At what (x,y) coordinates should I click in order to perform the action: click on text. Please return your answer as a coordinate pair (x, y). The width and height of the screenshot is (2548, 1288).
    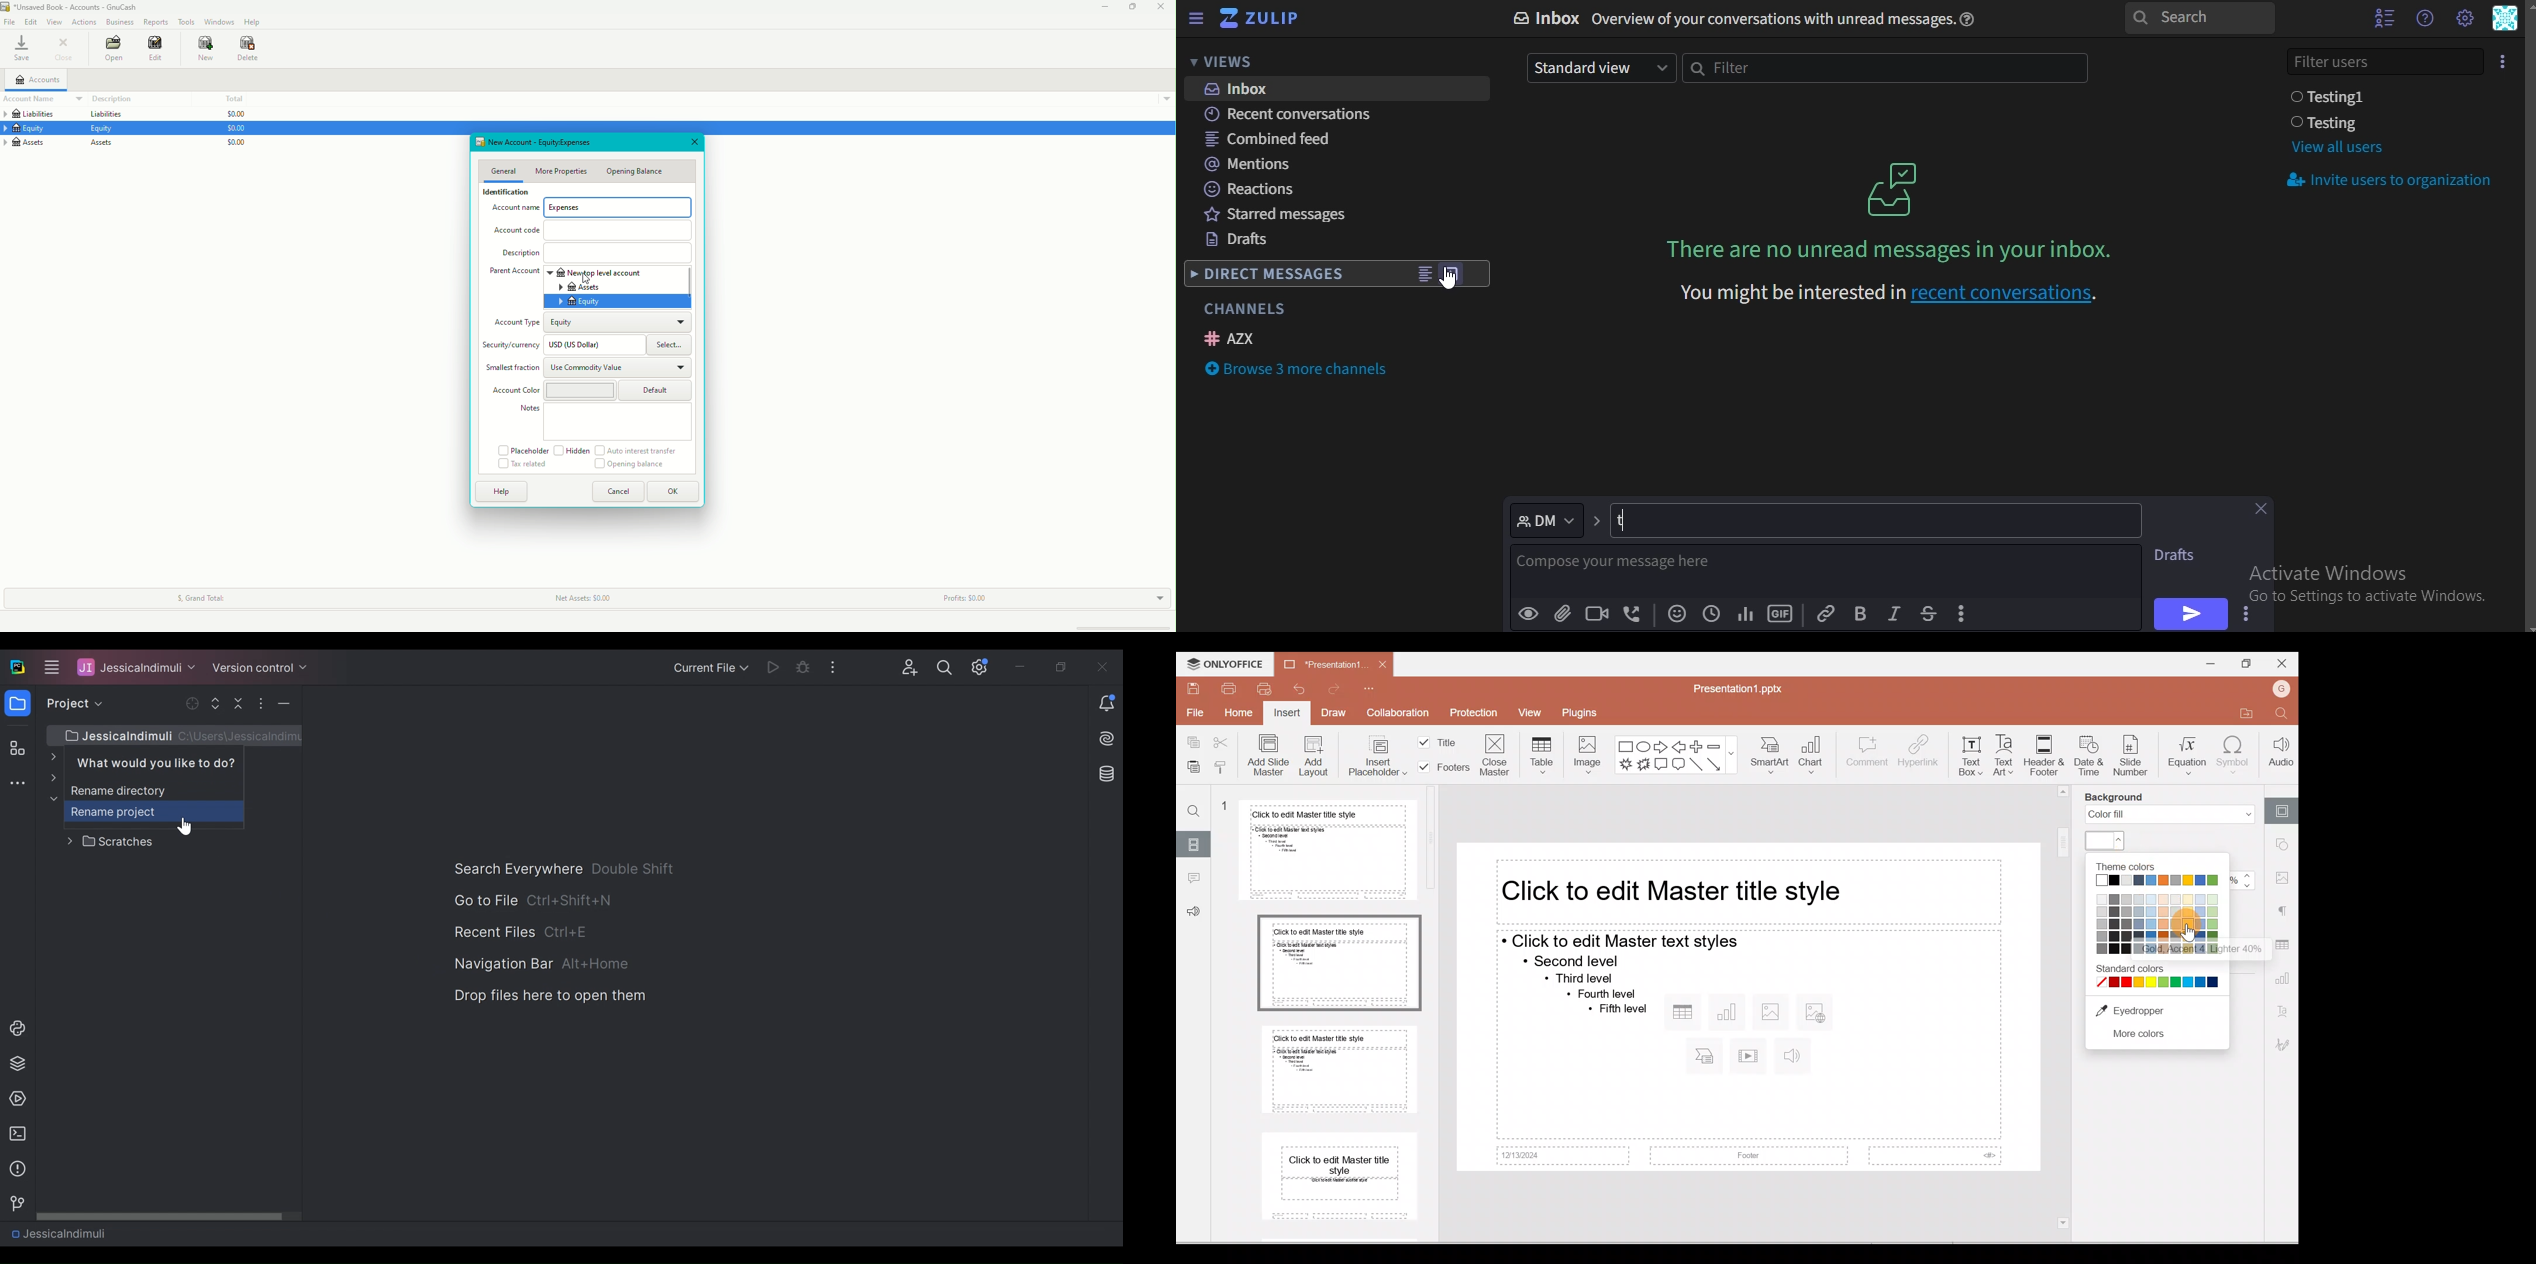
    Looking at the image, I should click on (1753, 19).